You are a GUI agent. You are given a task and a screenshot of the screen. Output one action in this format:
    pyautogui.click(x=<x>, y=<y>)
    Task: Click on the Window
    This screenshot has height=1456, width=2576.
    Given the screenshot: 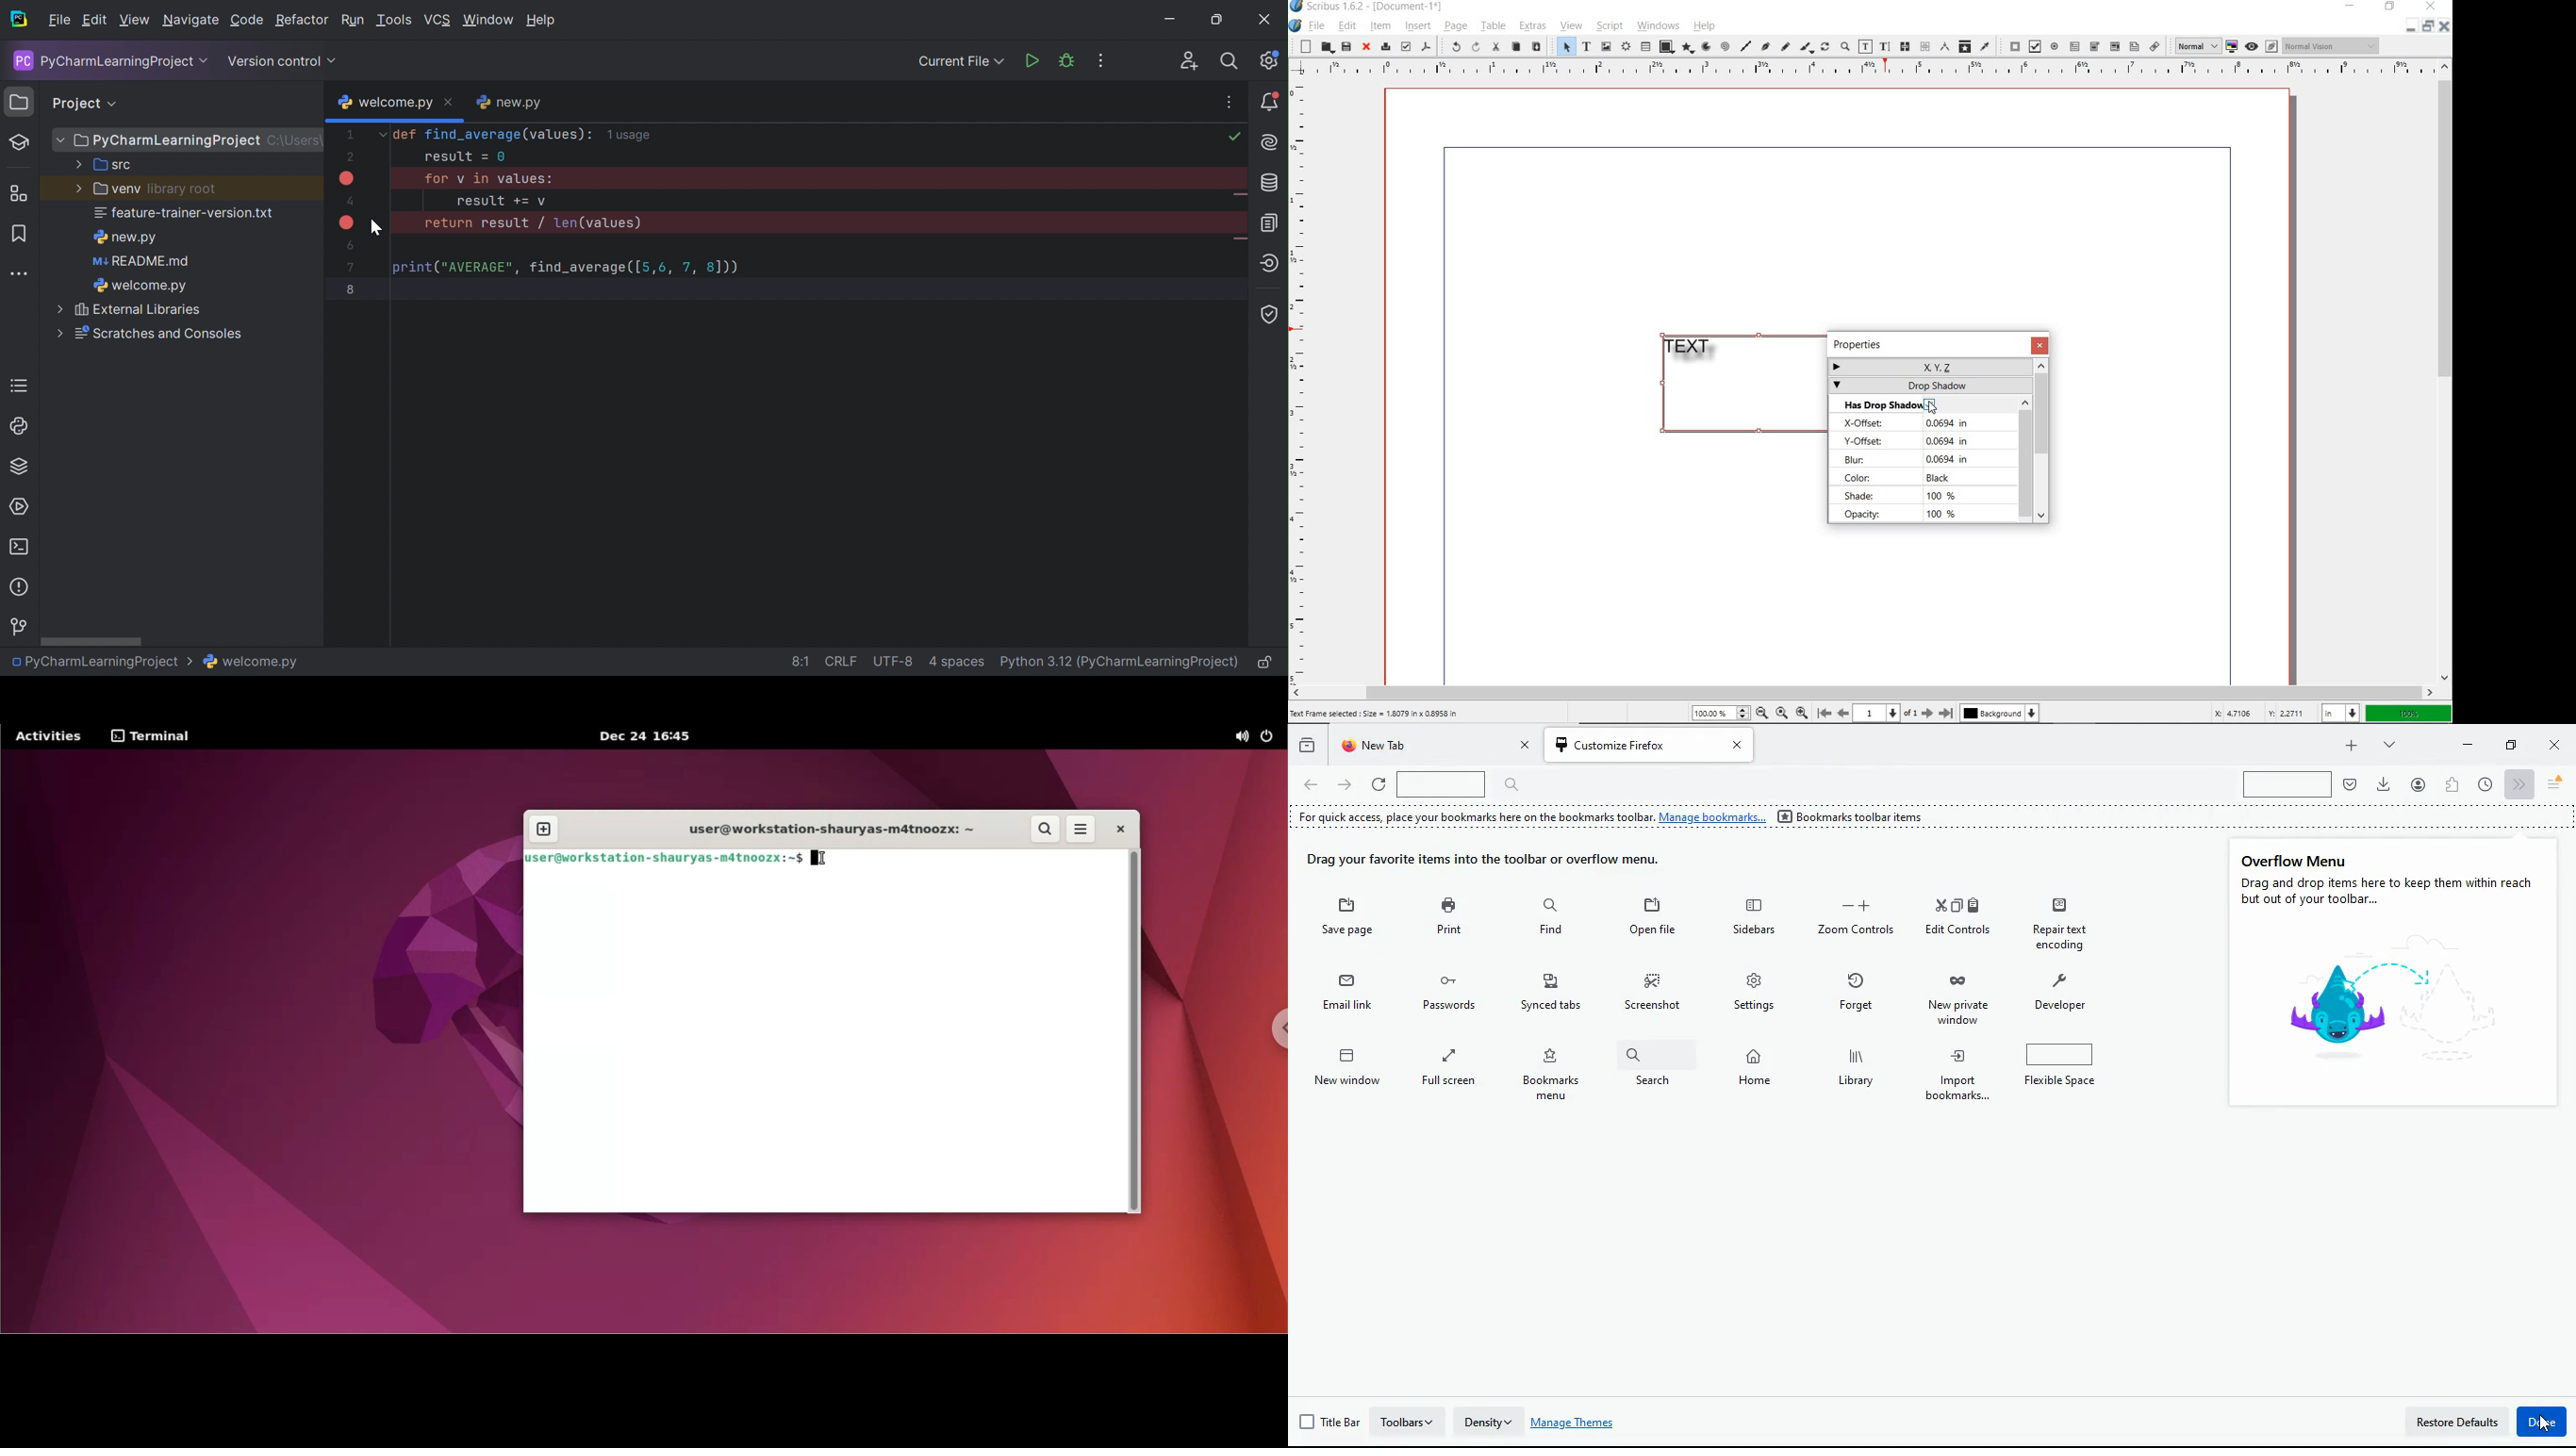 What is the action you would take?
    pyautogui.click(x=490, y=22)
    